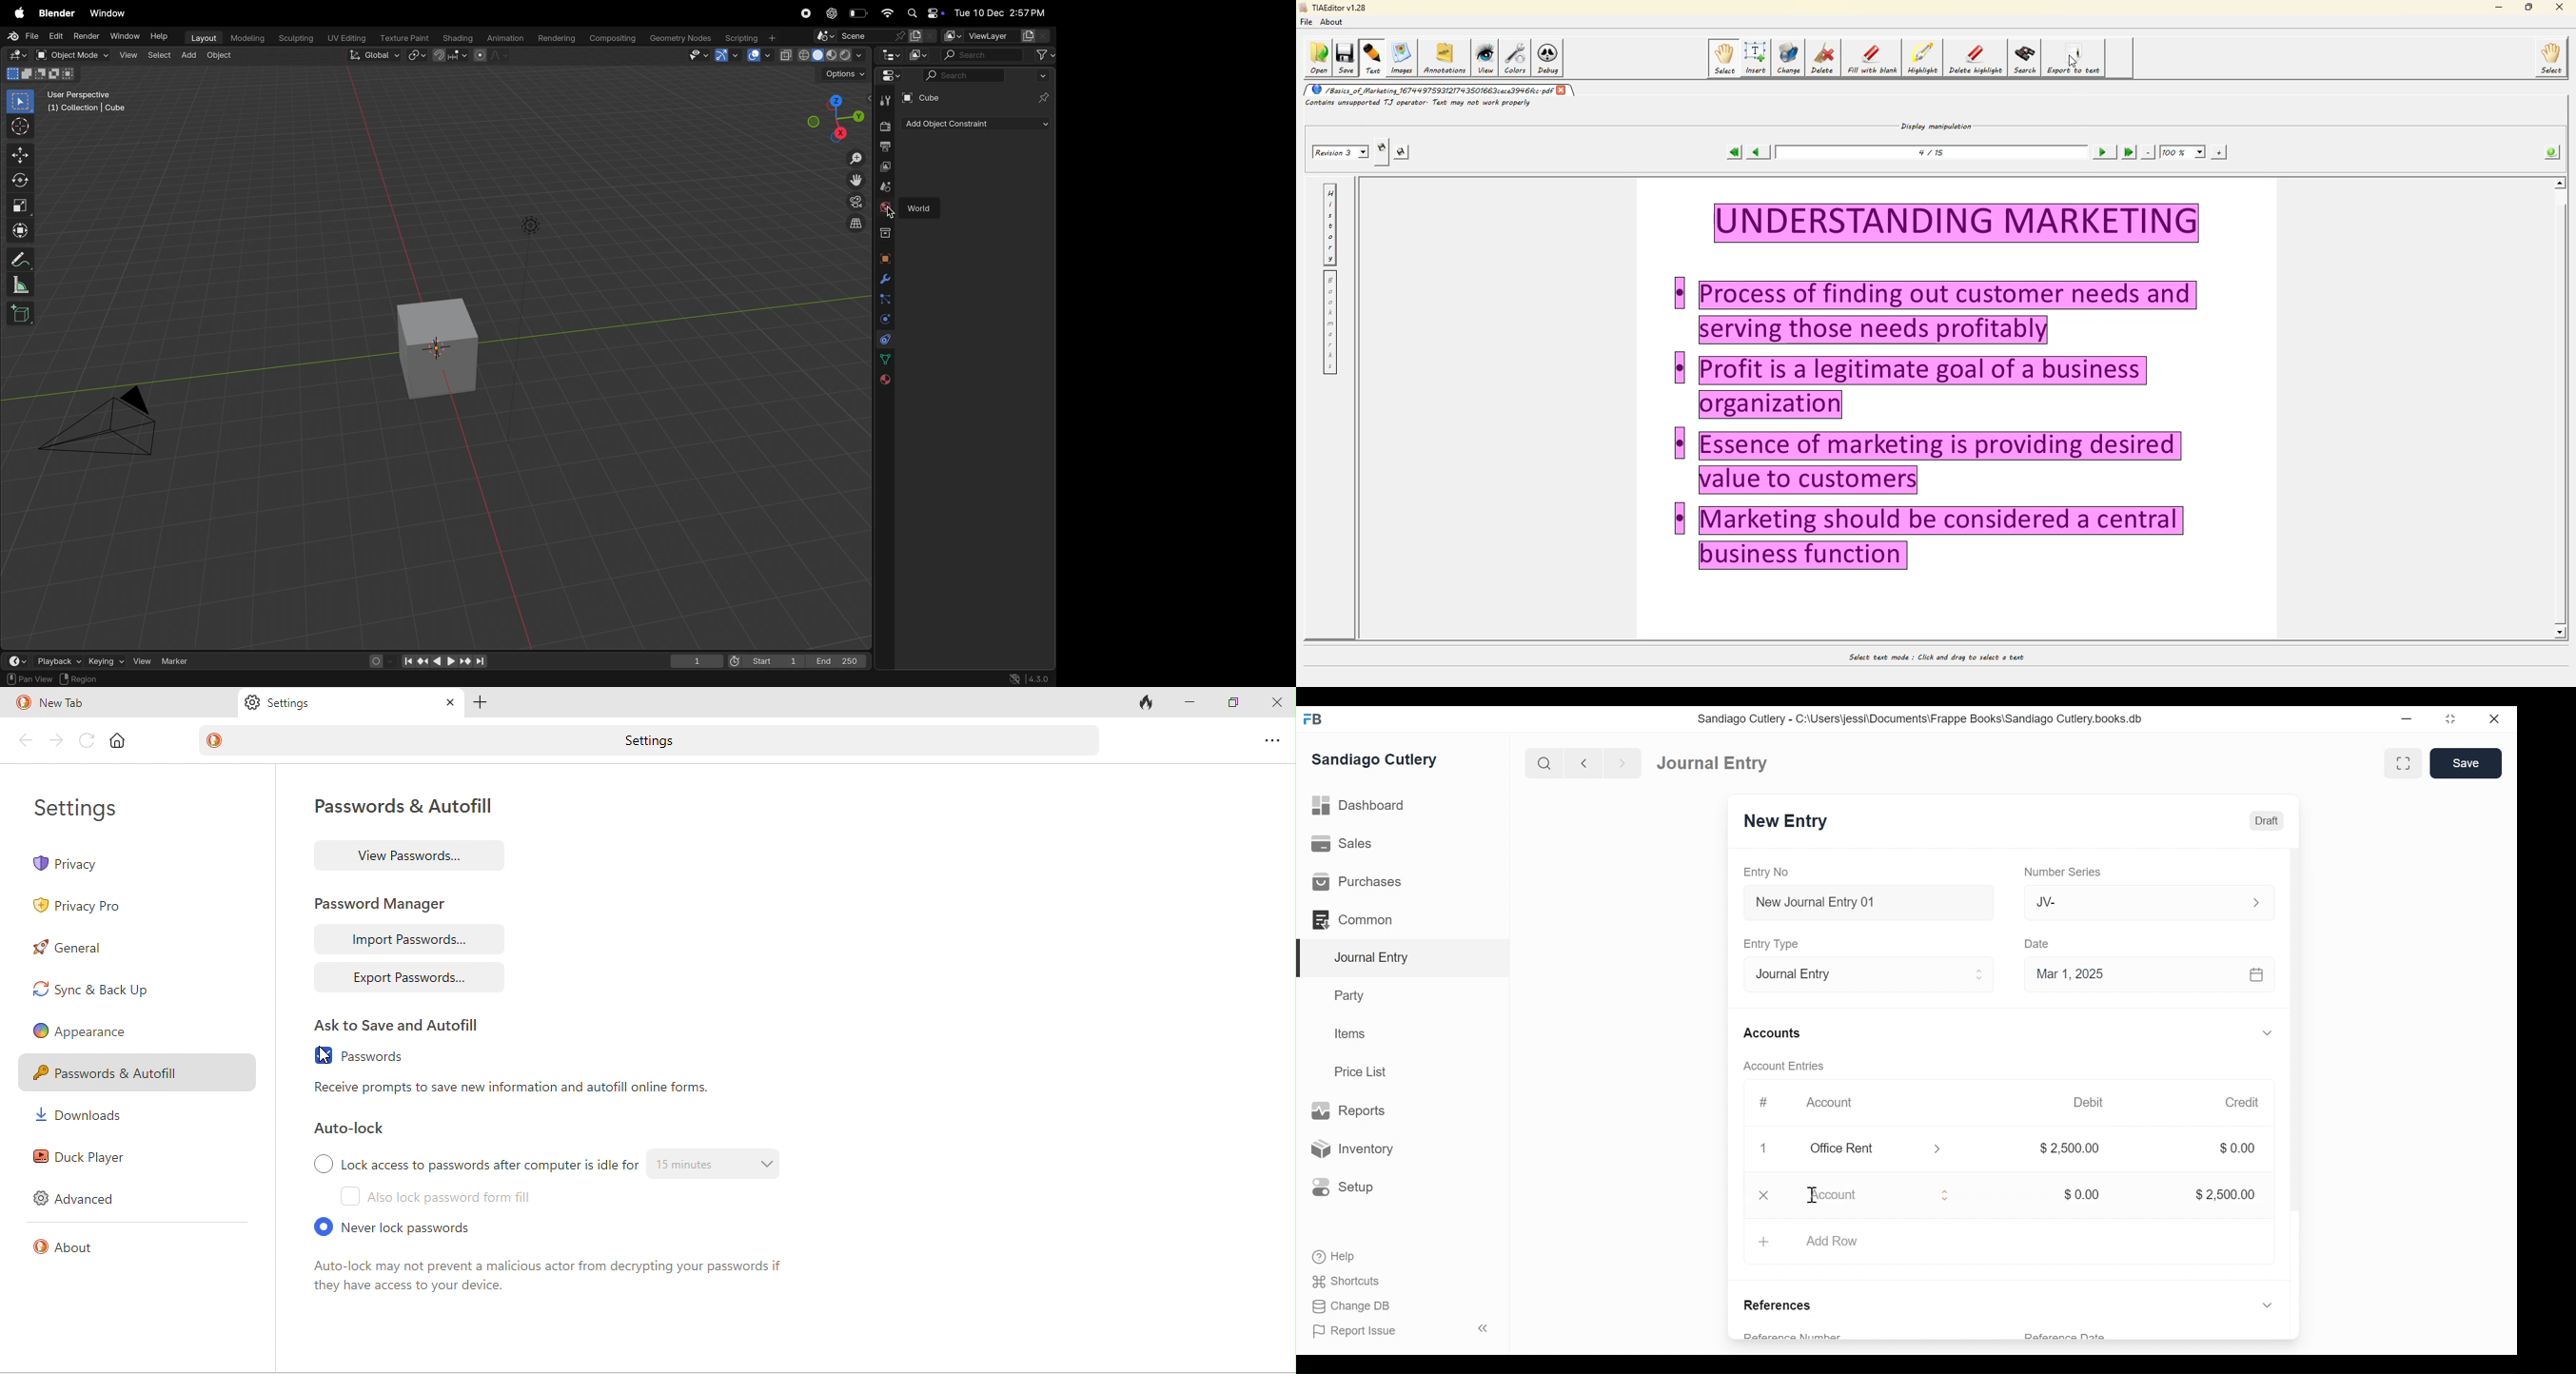 This screenshot has width=2576, height=1400. What do you see at coordinates (2264, 1304) in the screenshot?
I see `expand/collapse` at bounding box center [2264, 1304].